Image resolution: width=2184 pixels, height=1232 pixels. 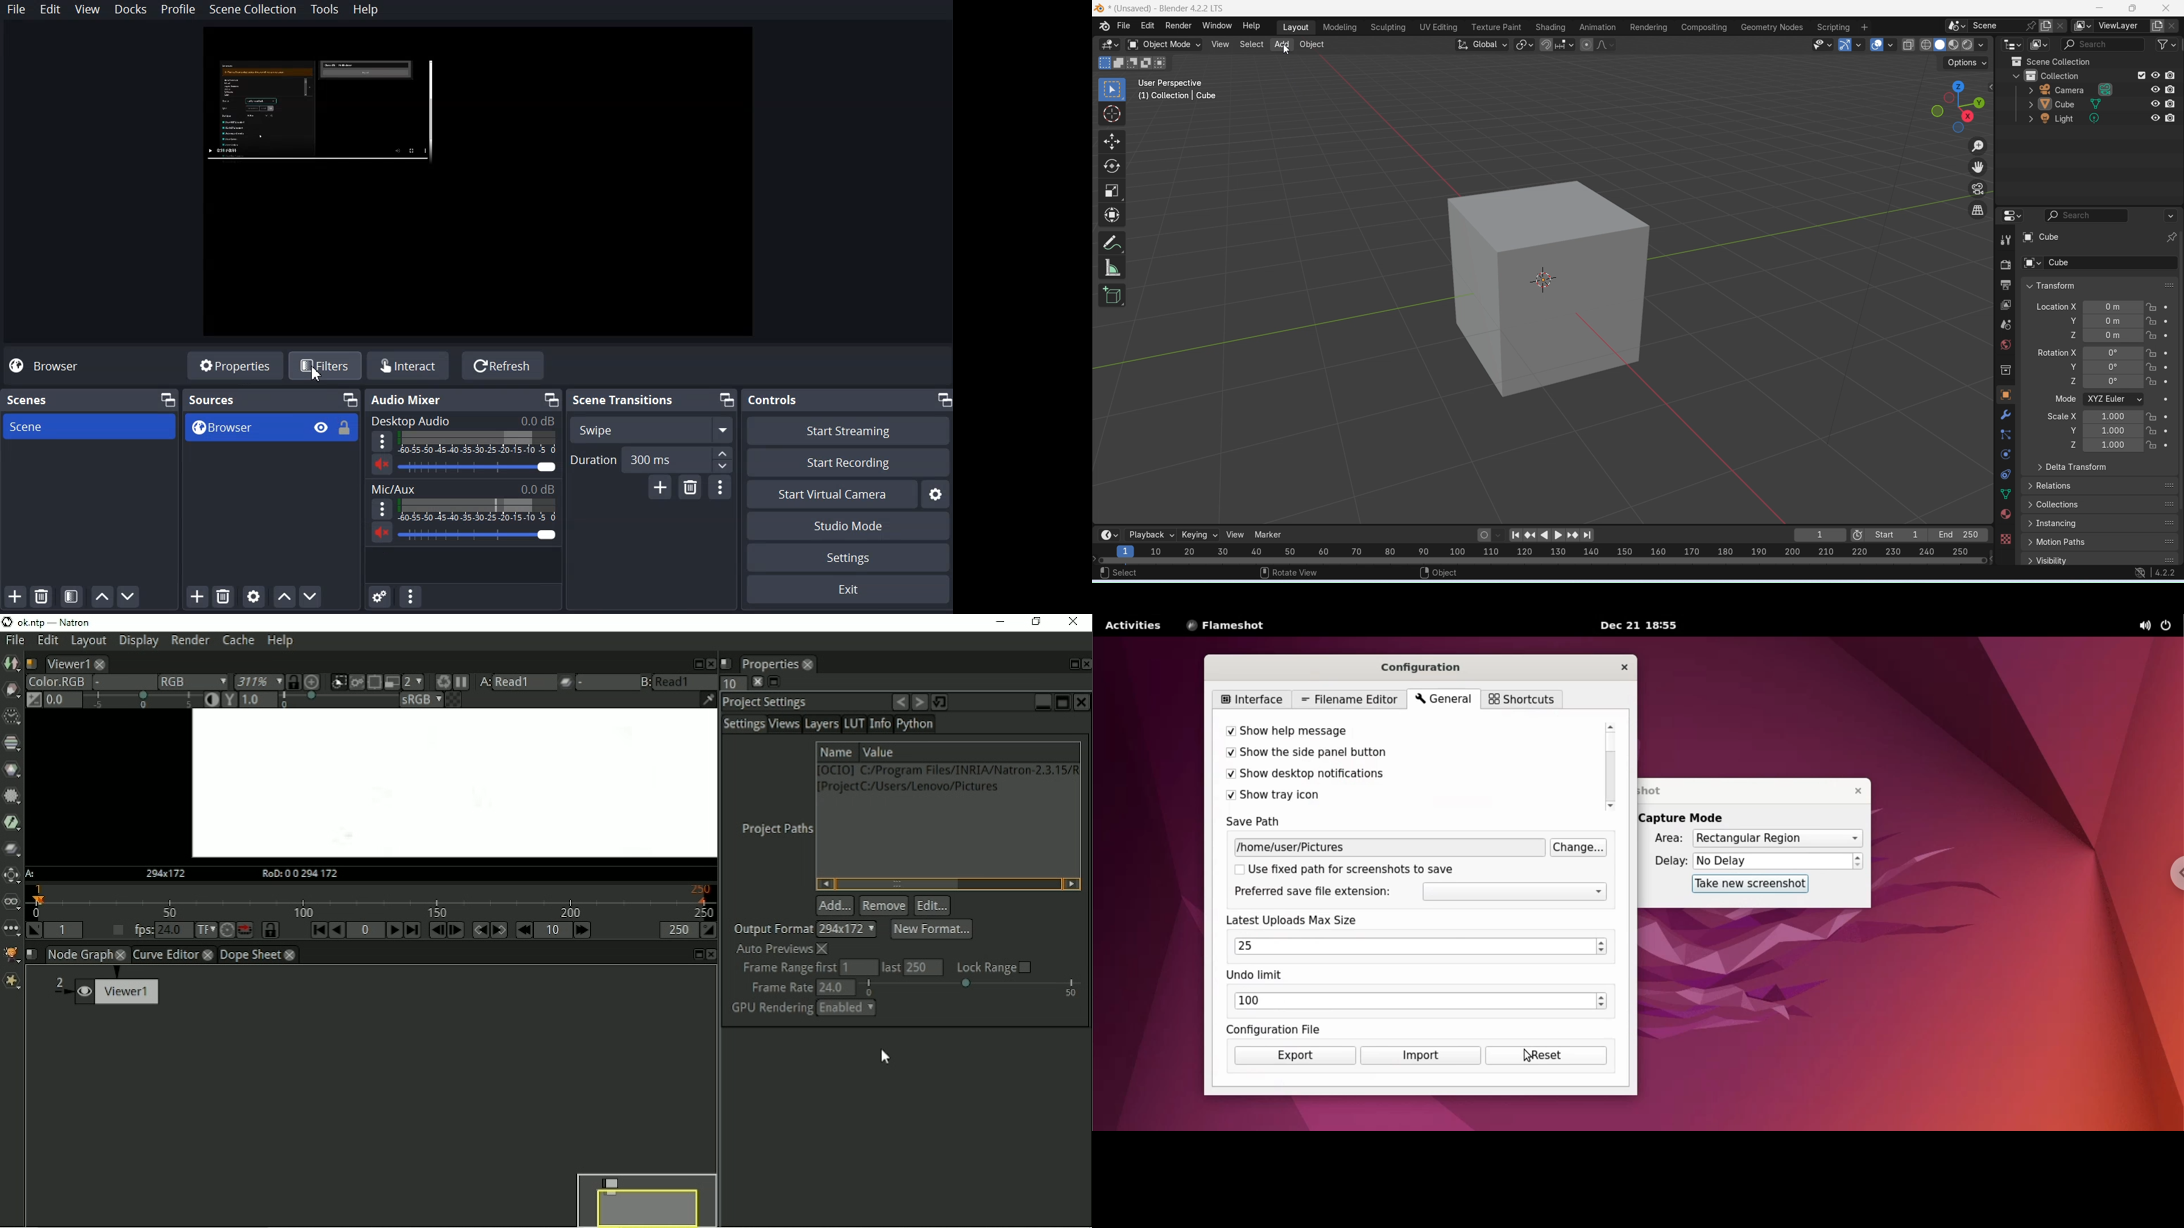 What do you see at coordinates (849, 557) in the screenshot?
I see `Settings` at bounding box center [849, 557].